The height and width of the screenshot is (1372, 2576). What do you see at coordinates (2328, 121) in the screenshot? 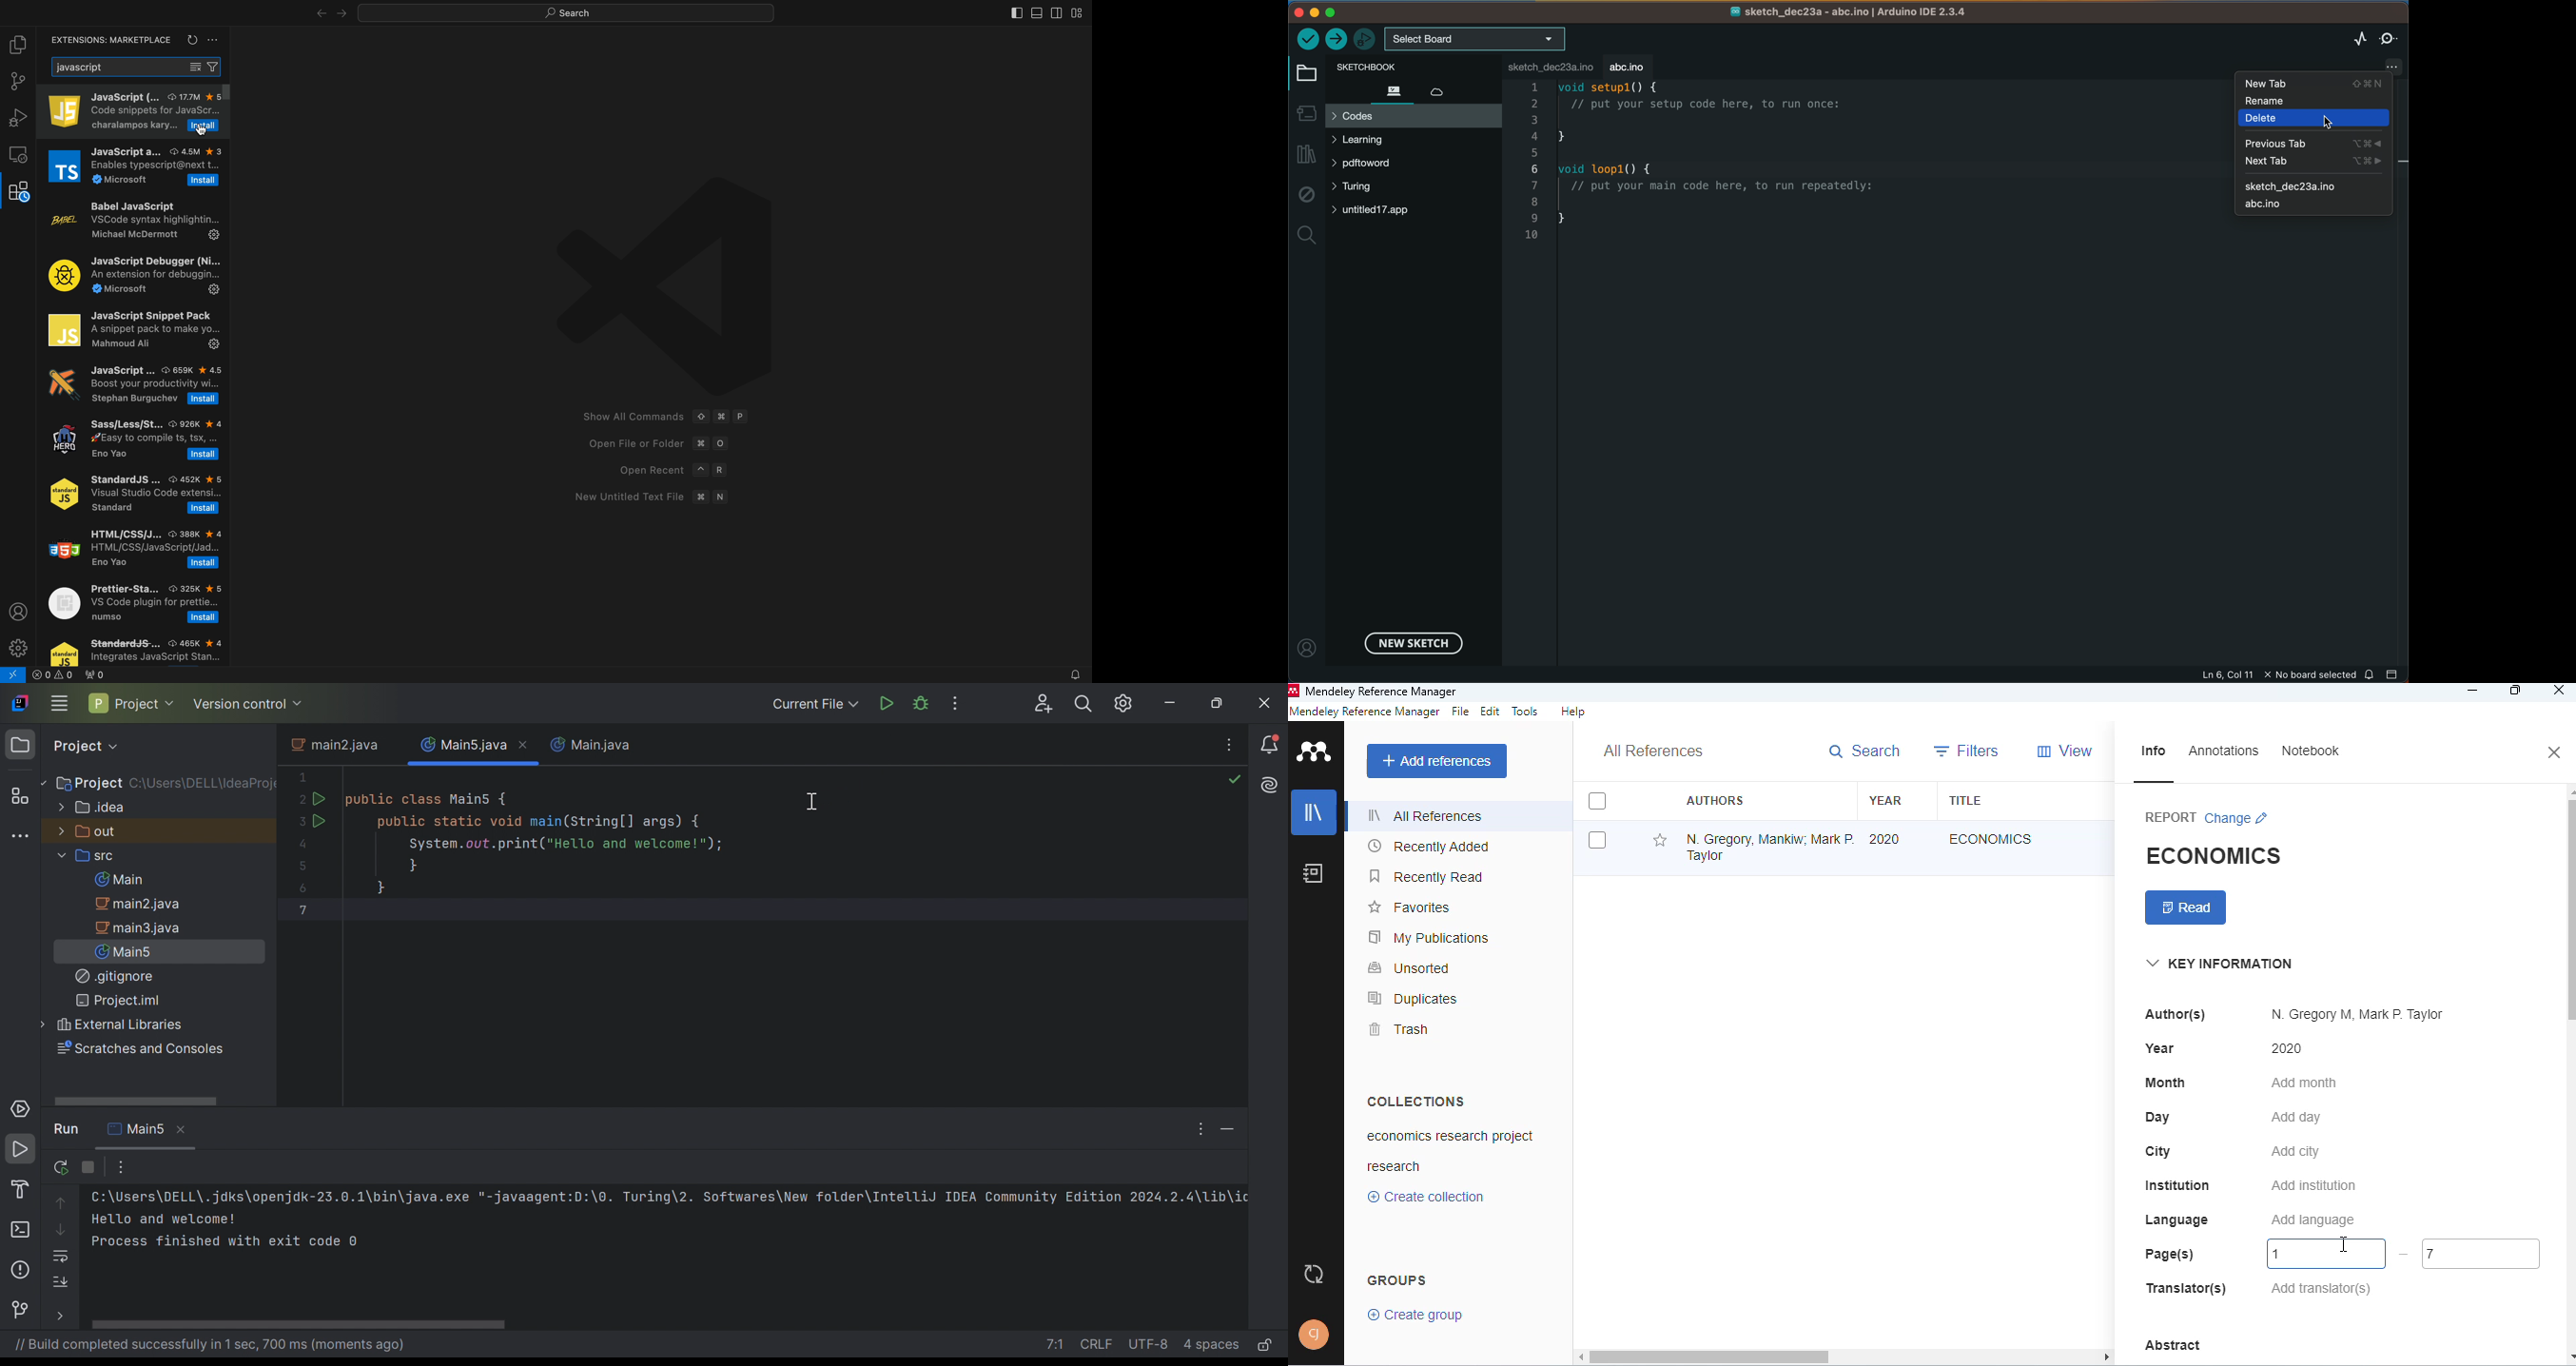
I see `cursor` at bounding box center [2328, 121].